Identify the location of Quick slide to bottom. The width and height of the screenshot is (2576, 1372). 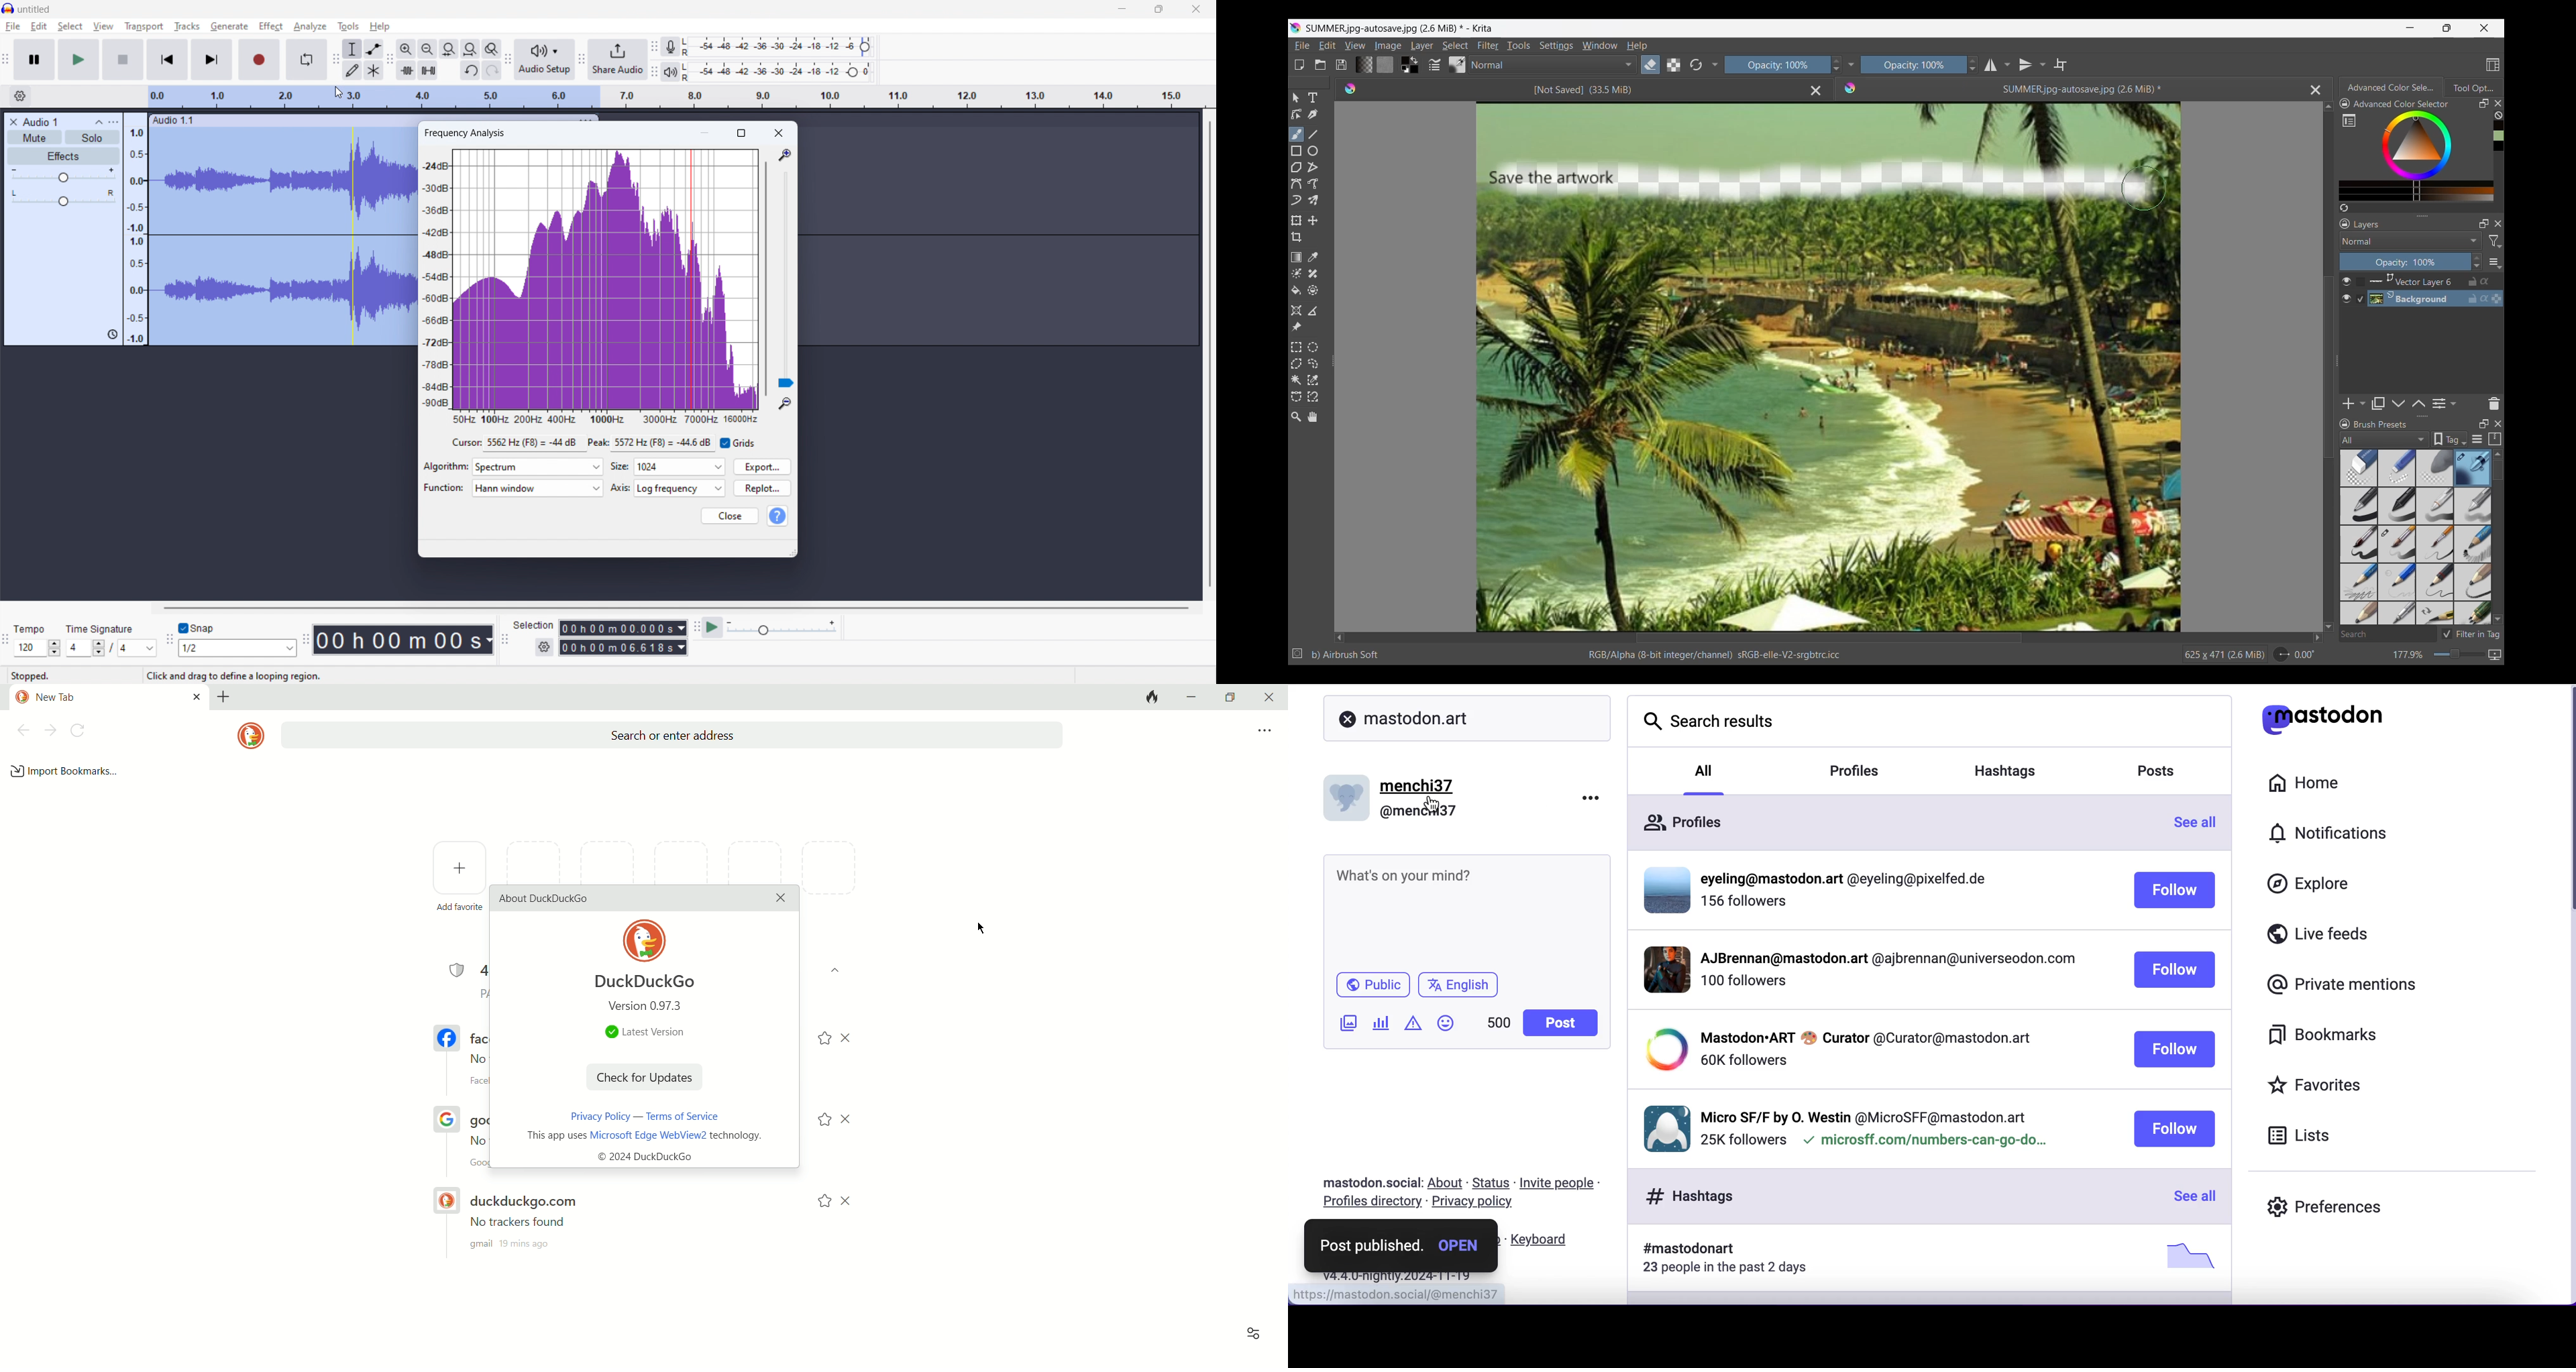
(2328, 627).